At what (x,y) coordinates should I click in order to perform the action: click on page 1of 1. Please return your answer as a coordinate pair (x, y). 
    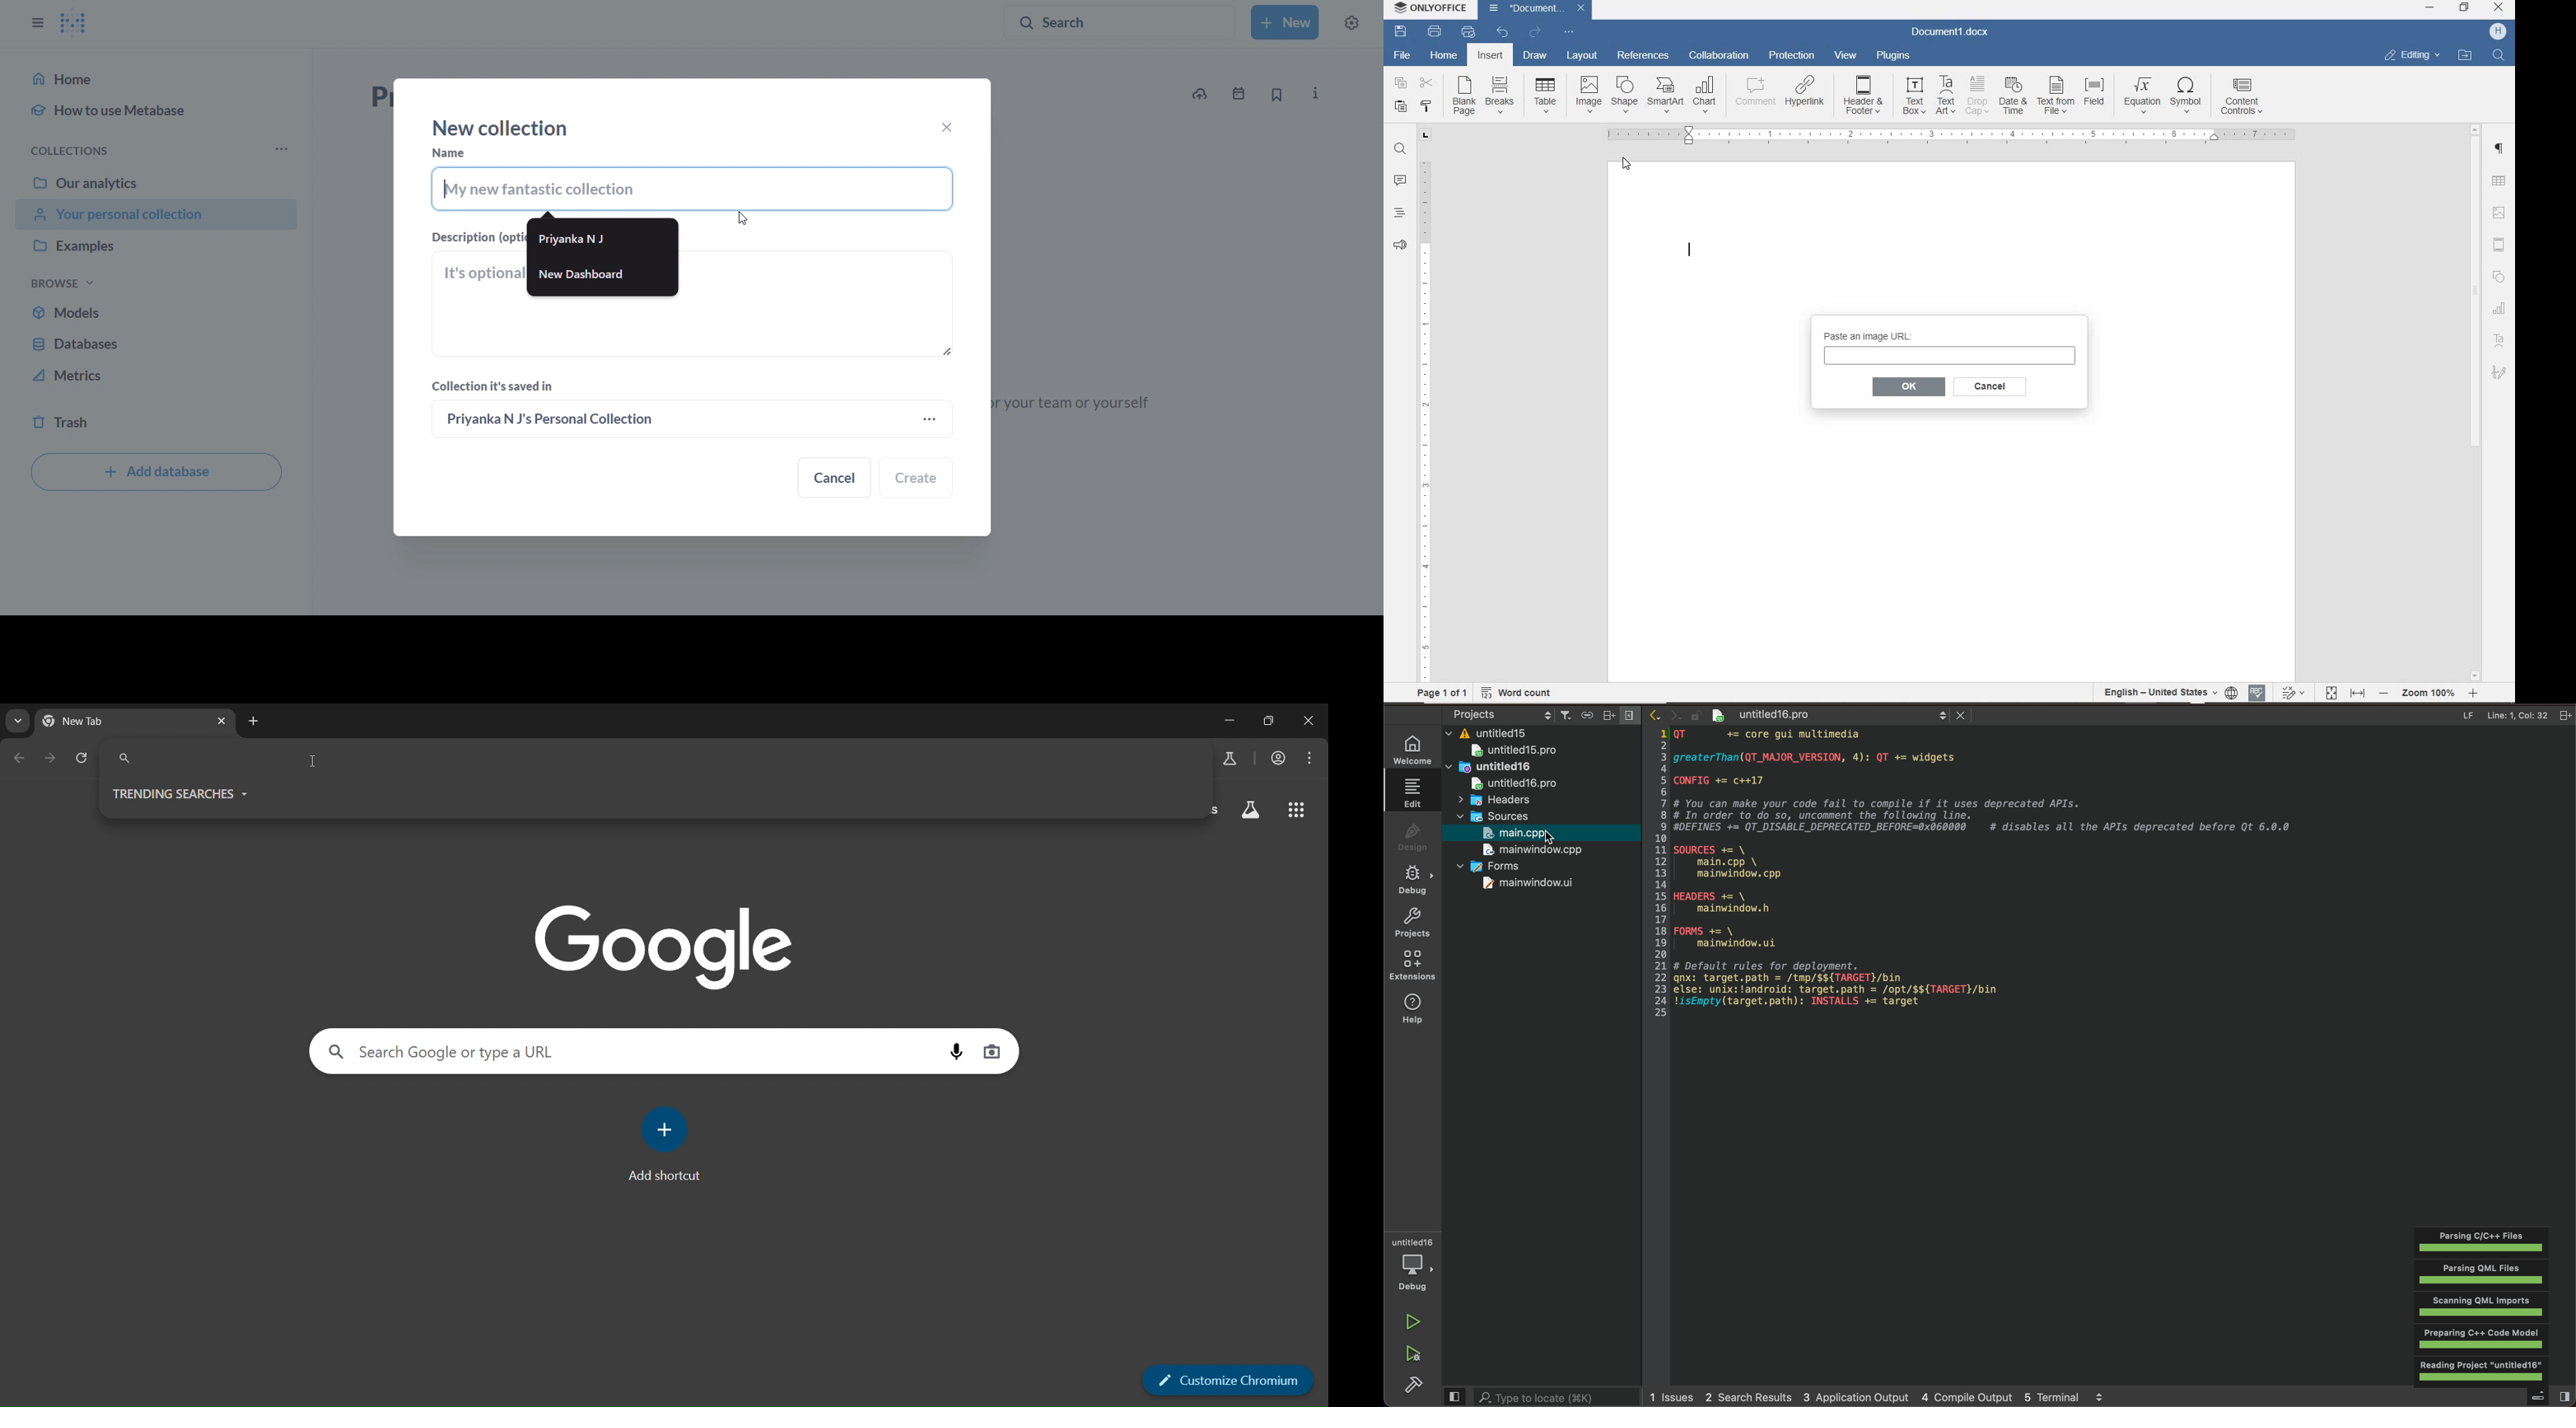
    Looking at the image, I should click on (1443, 693).